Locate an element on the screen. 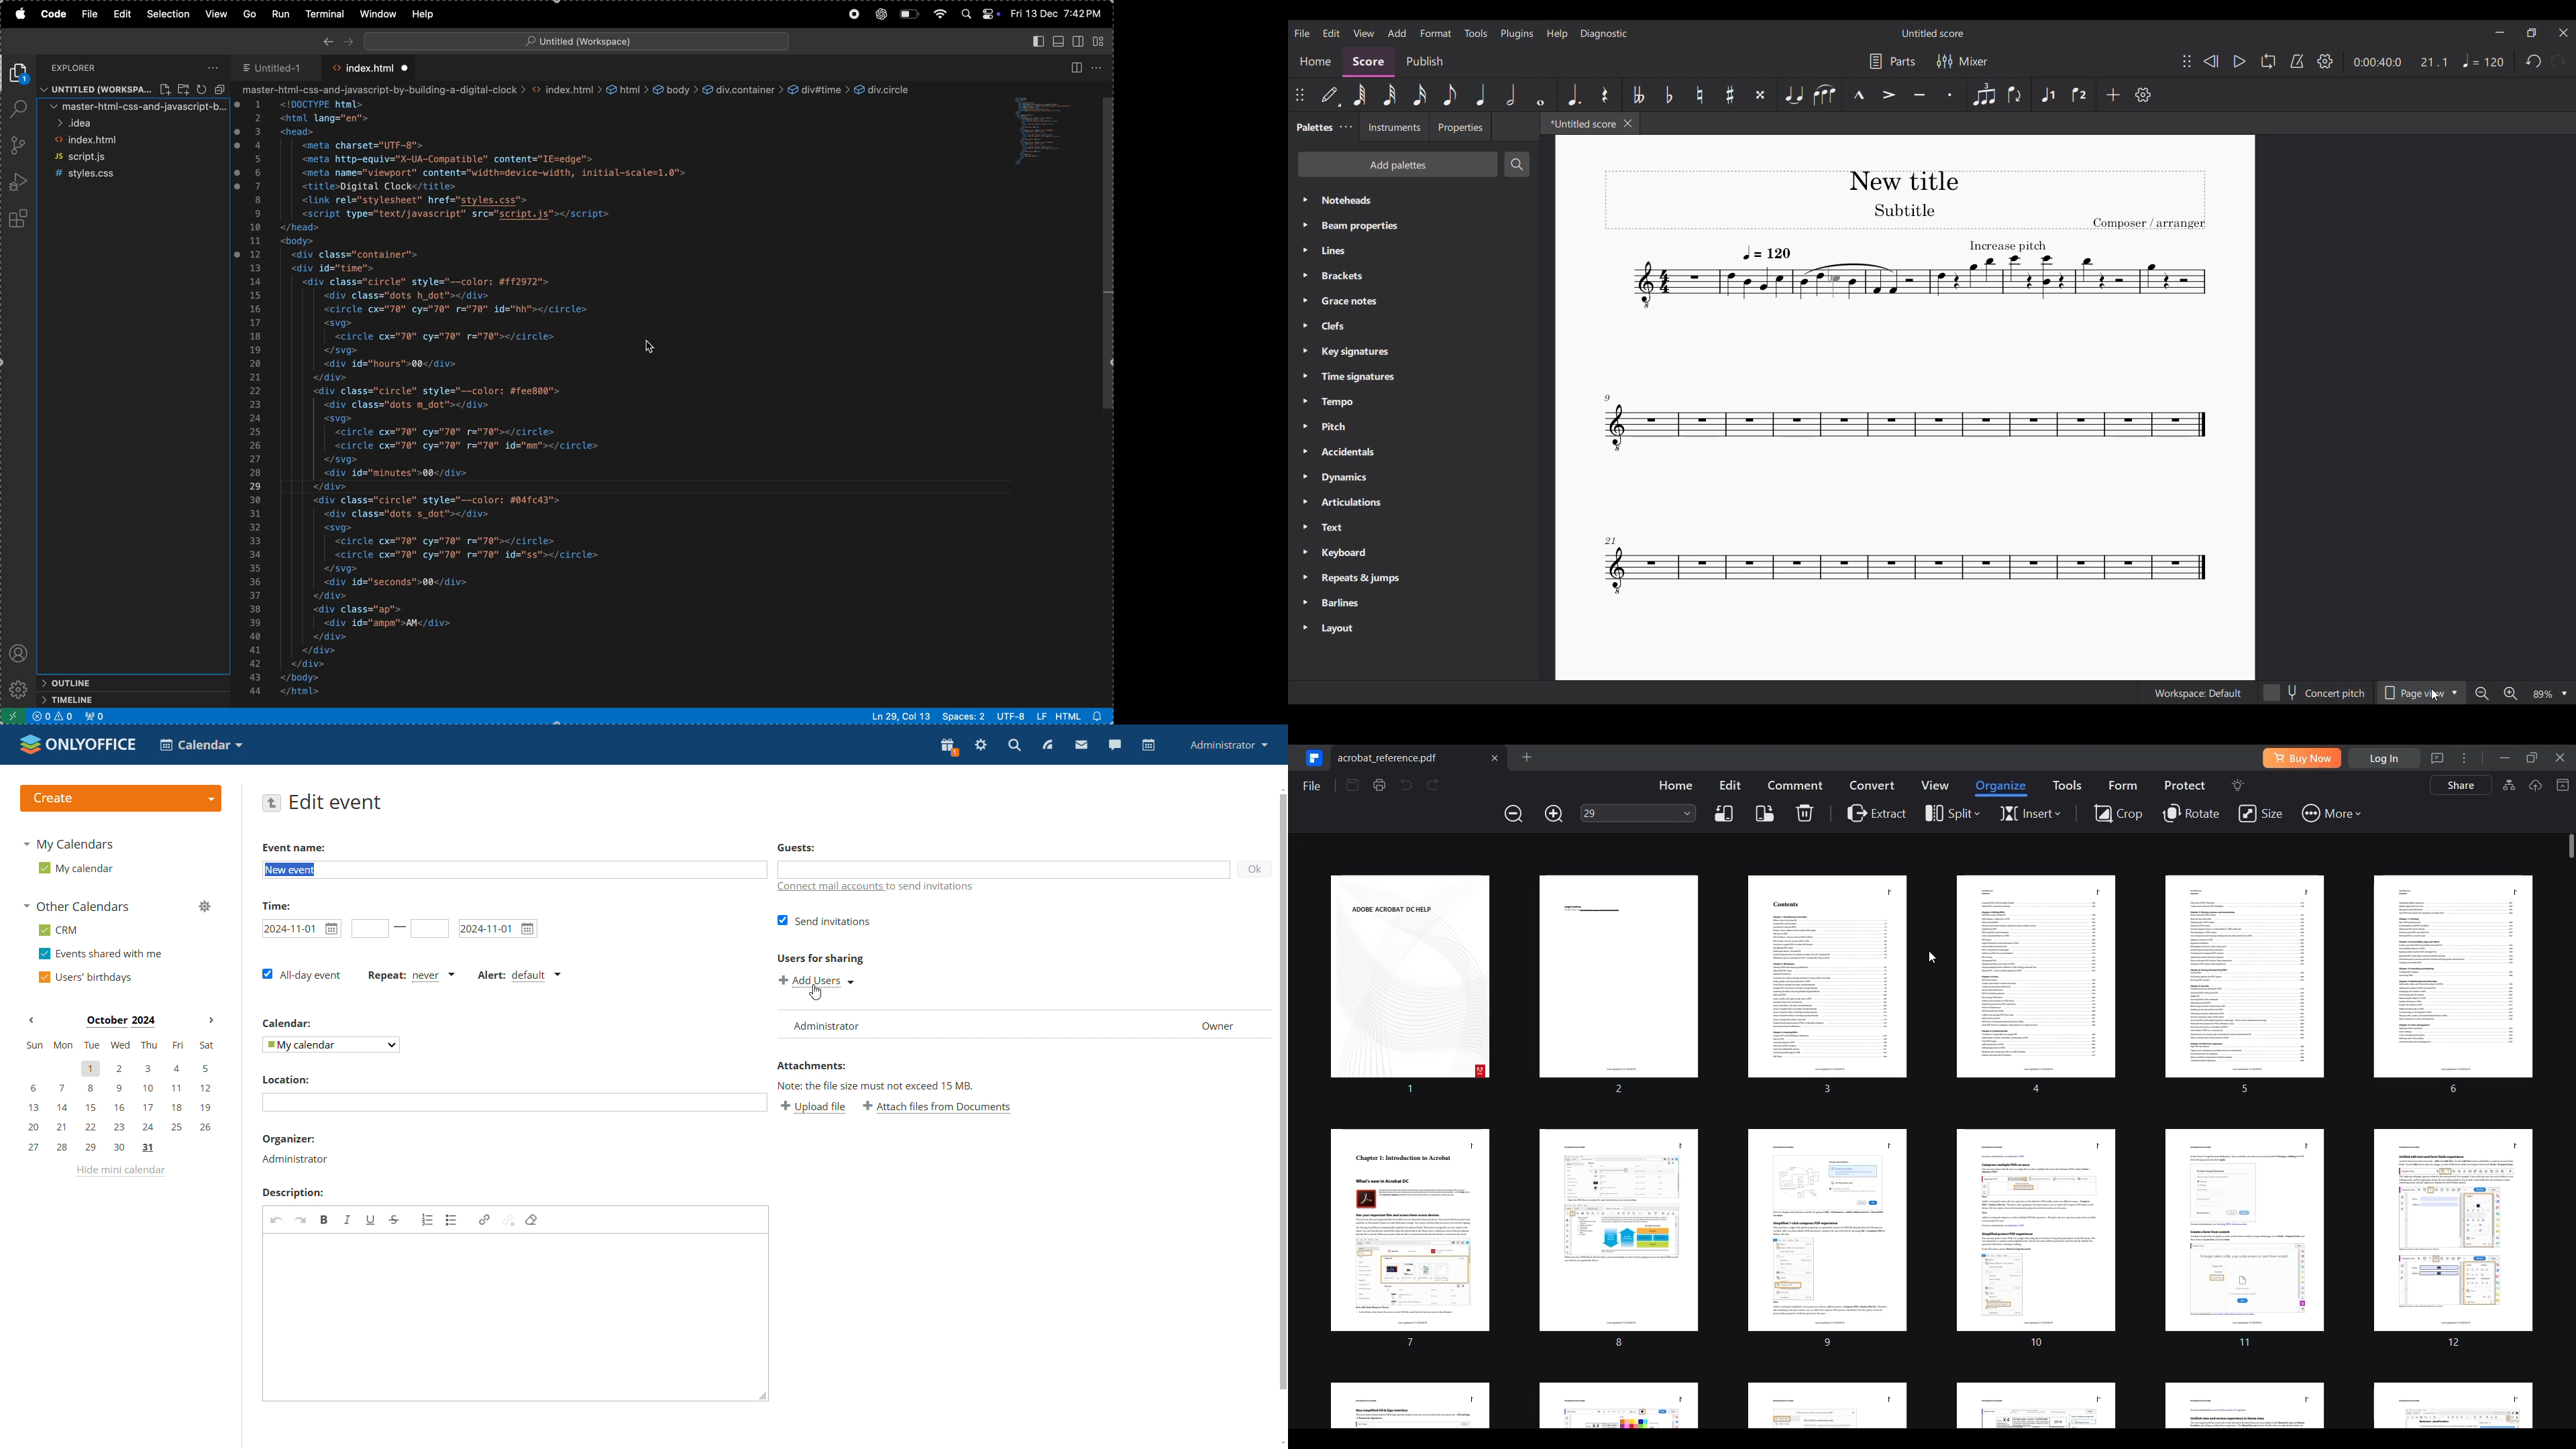  Score duration is located at coordinates (2377, 62).